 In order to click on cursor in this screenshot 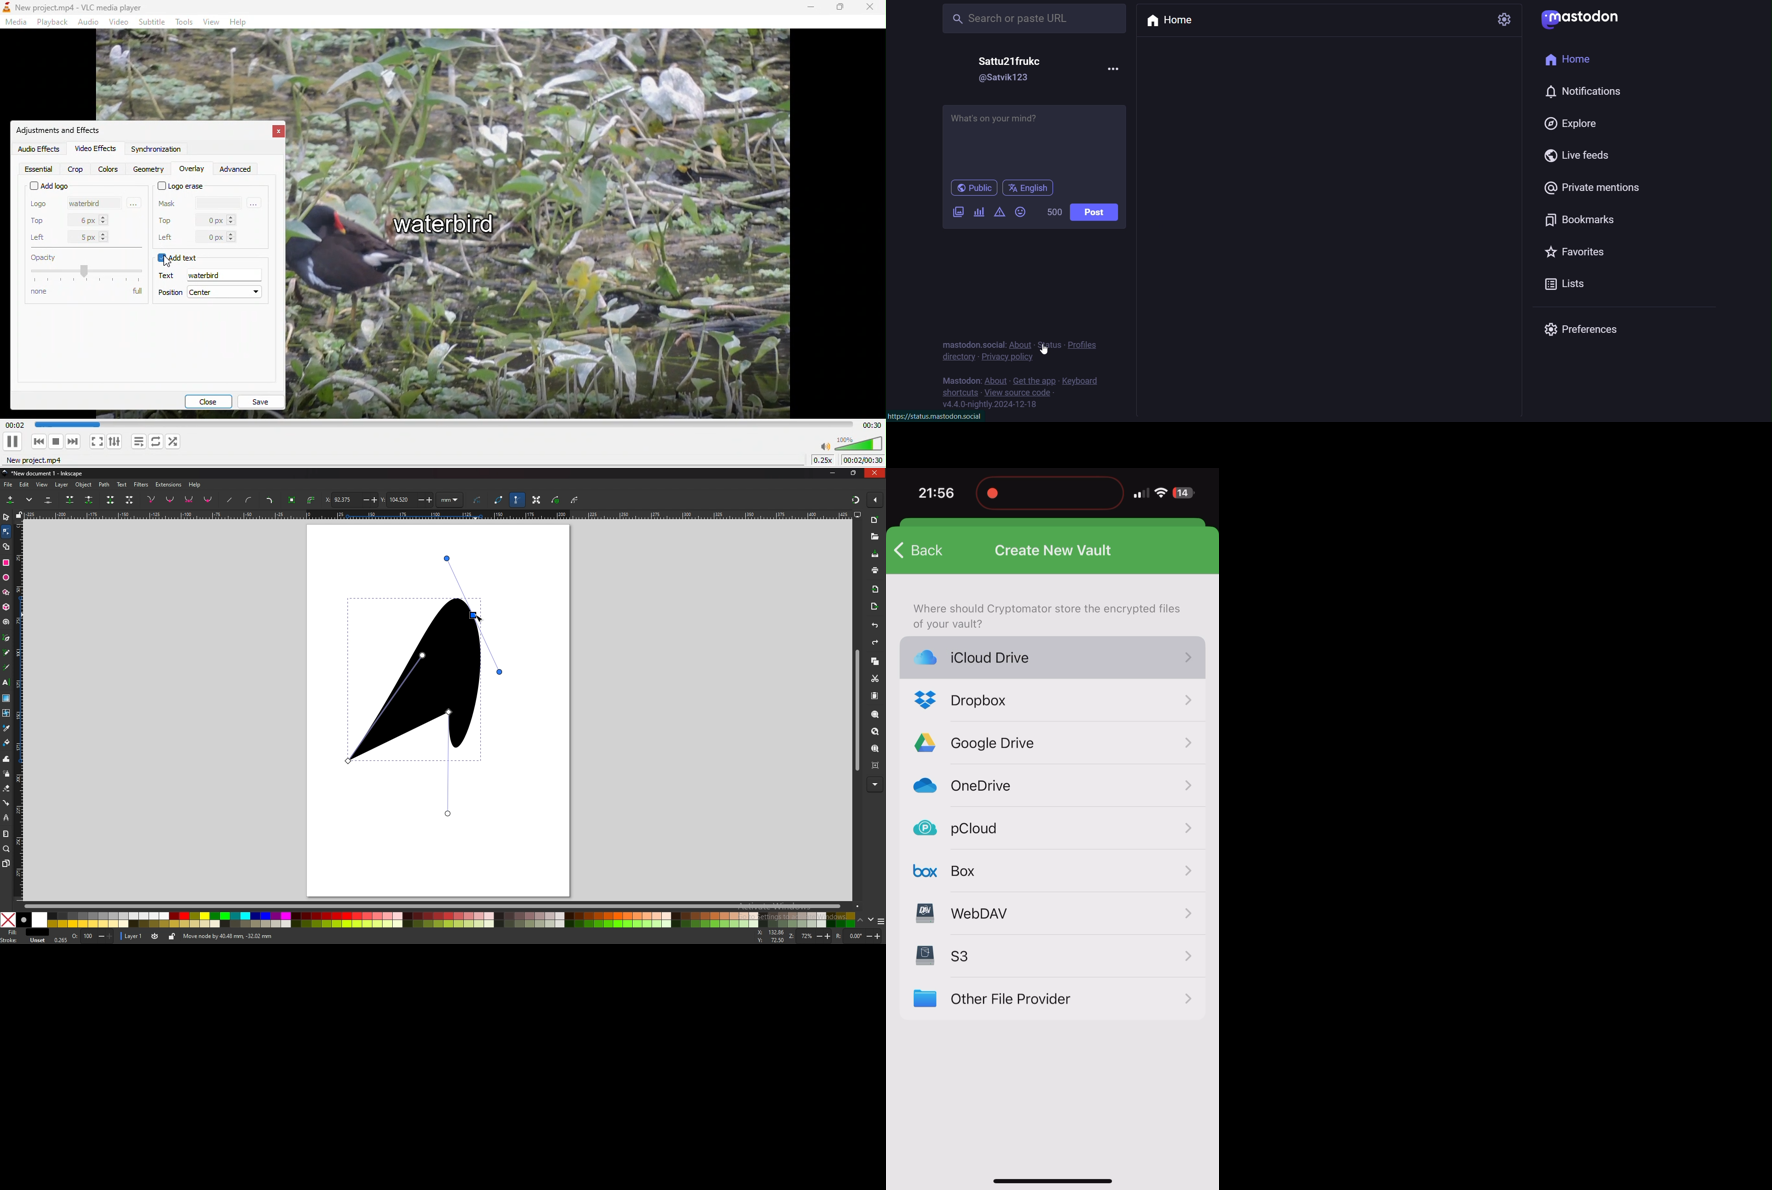, I will do `click(479, 618)`.